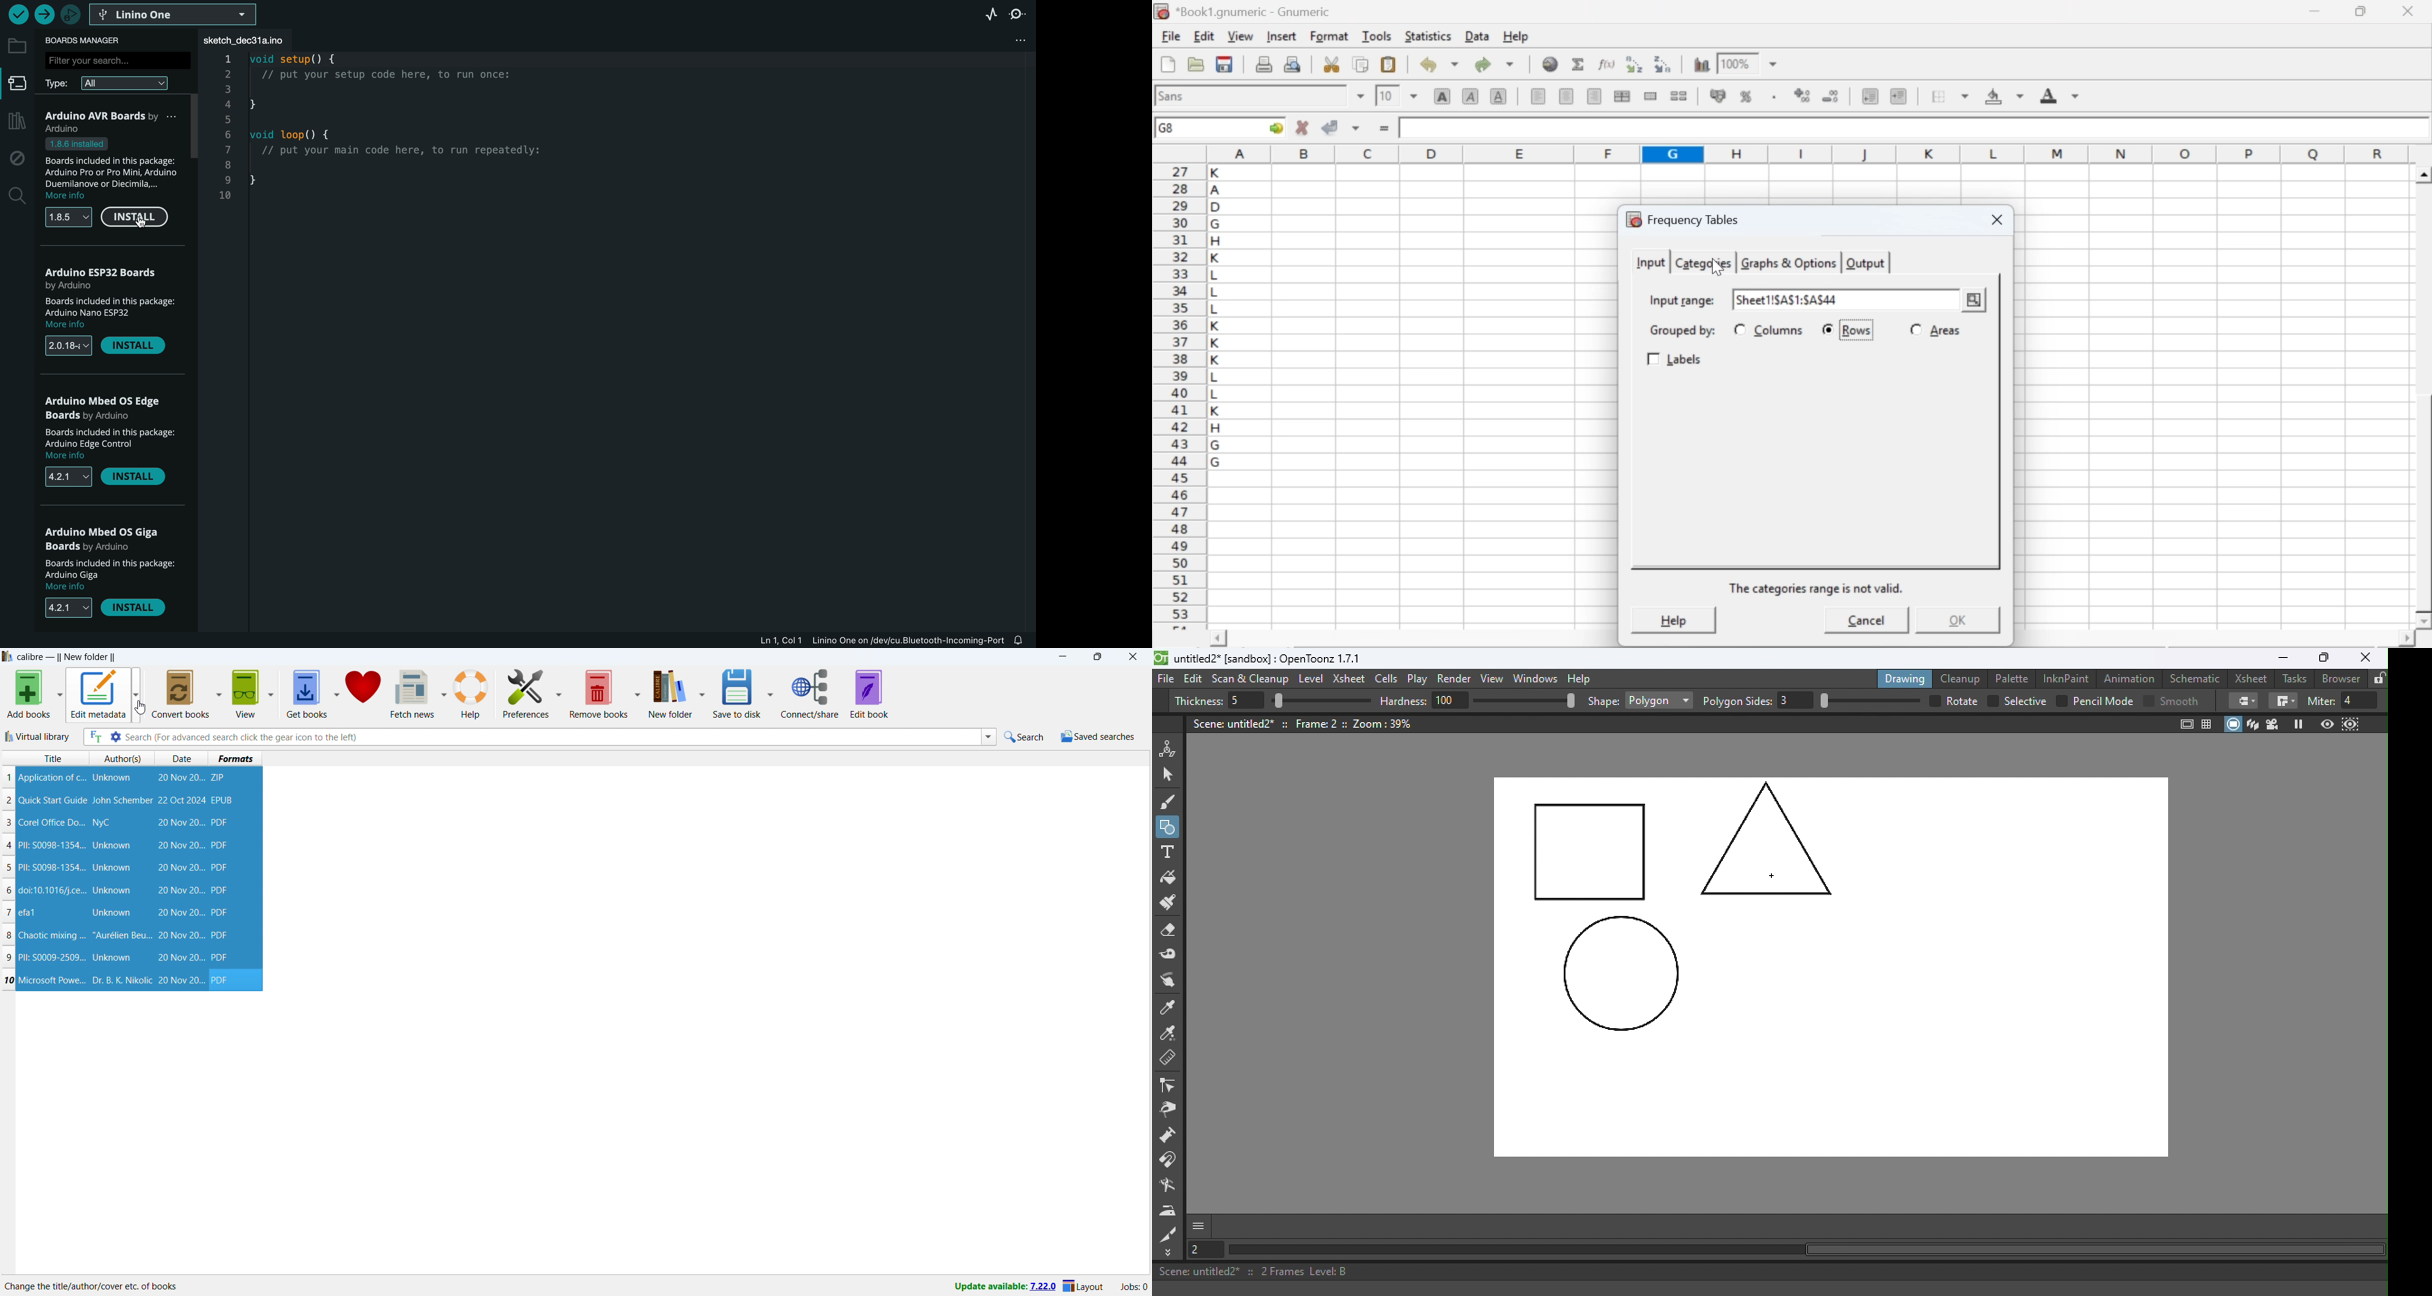 The image size is (2436, 1316). Describe the element at coordinates (1537, 680) in the screenshot. I see `Windows` at that location.